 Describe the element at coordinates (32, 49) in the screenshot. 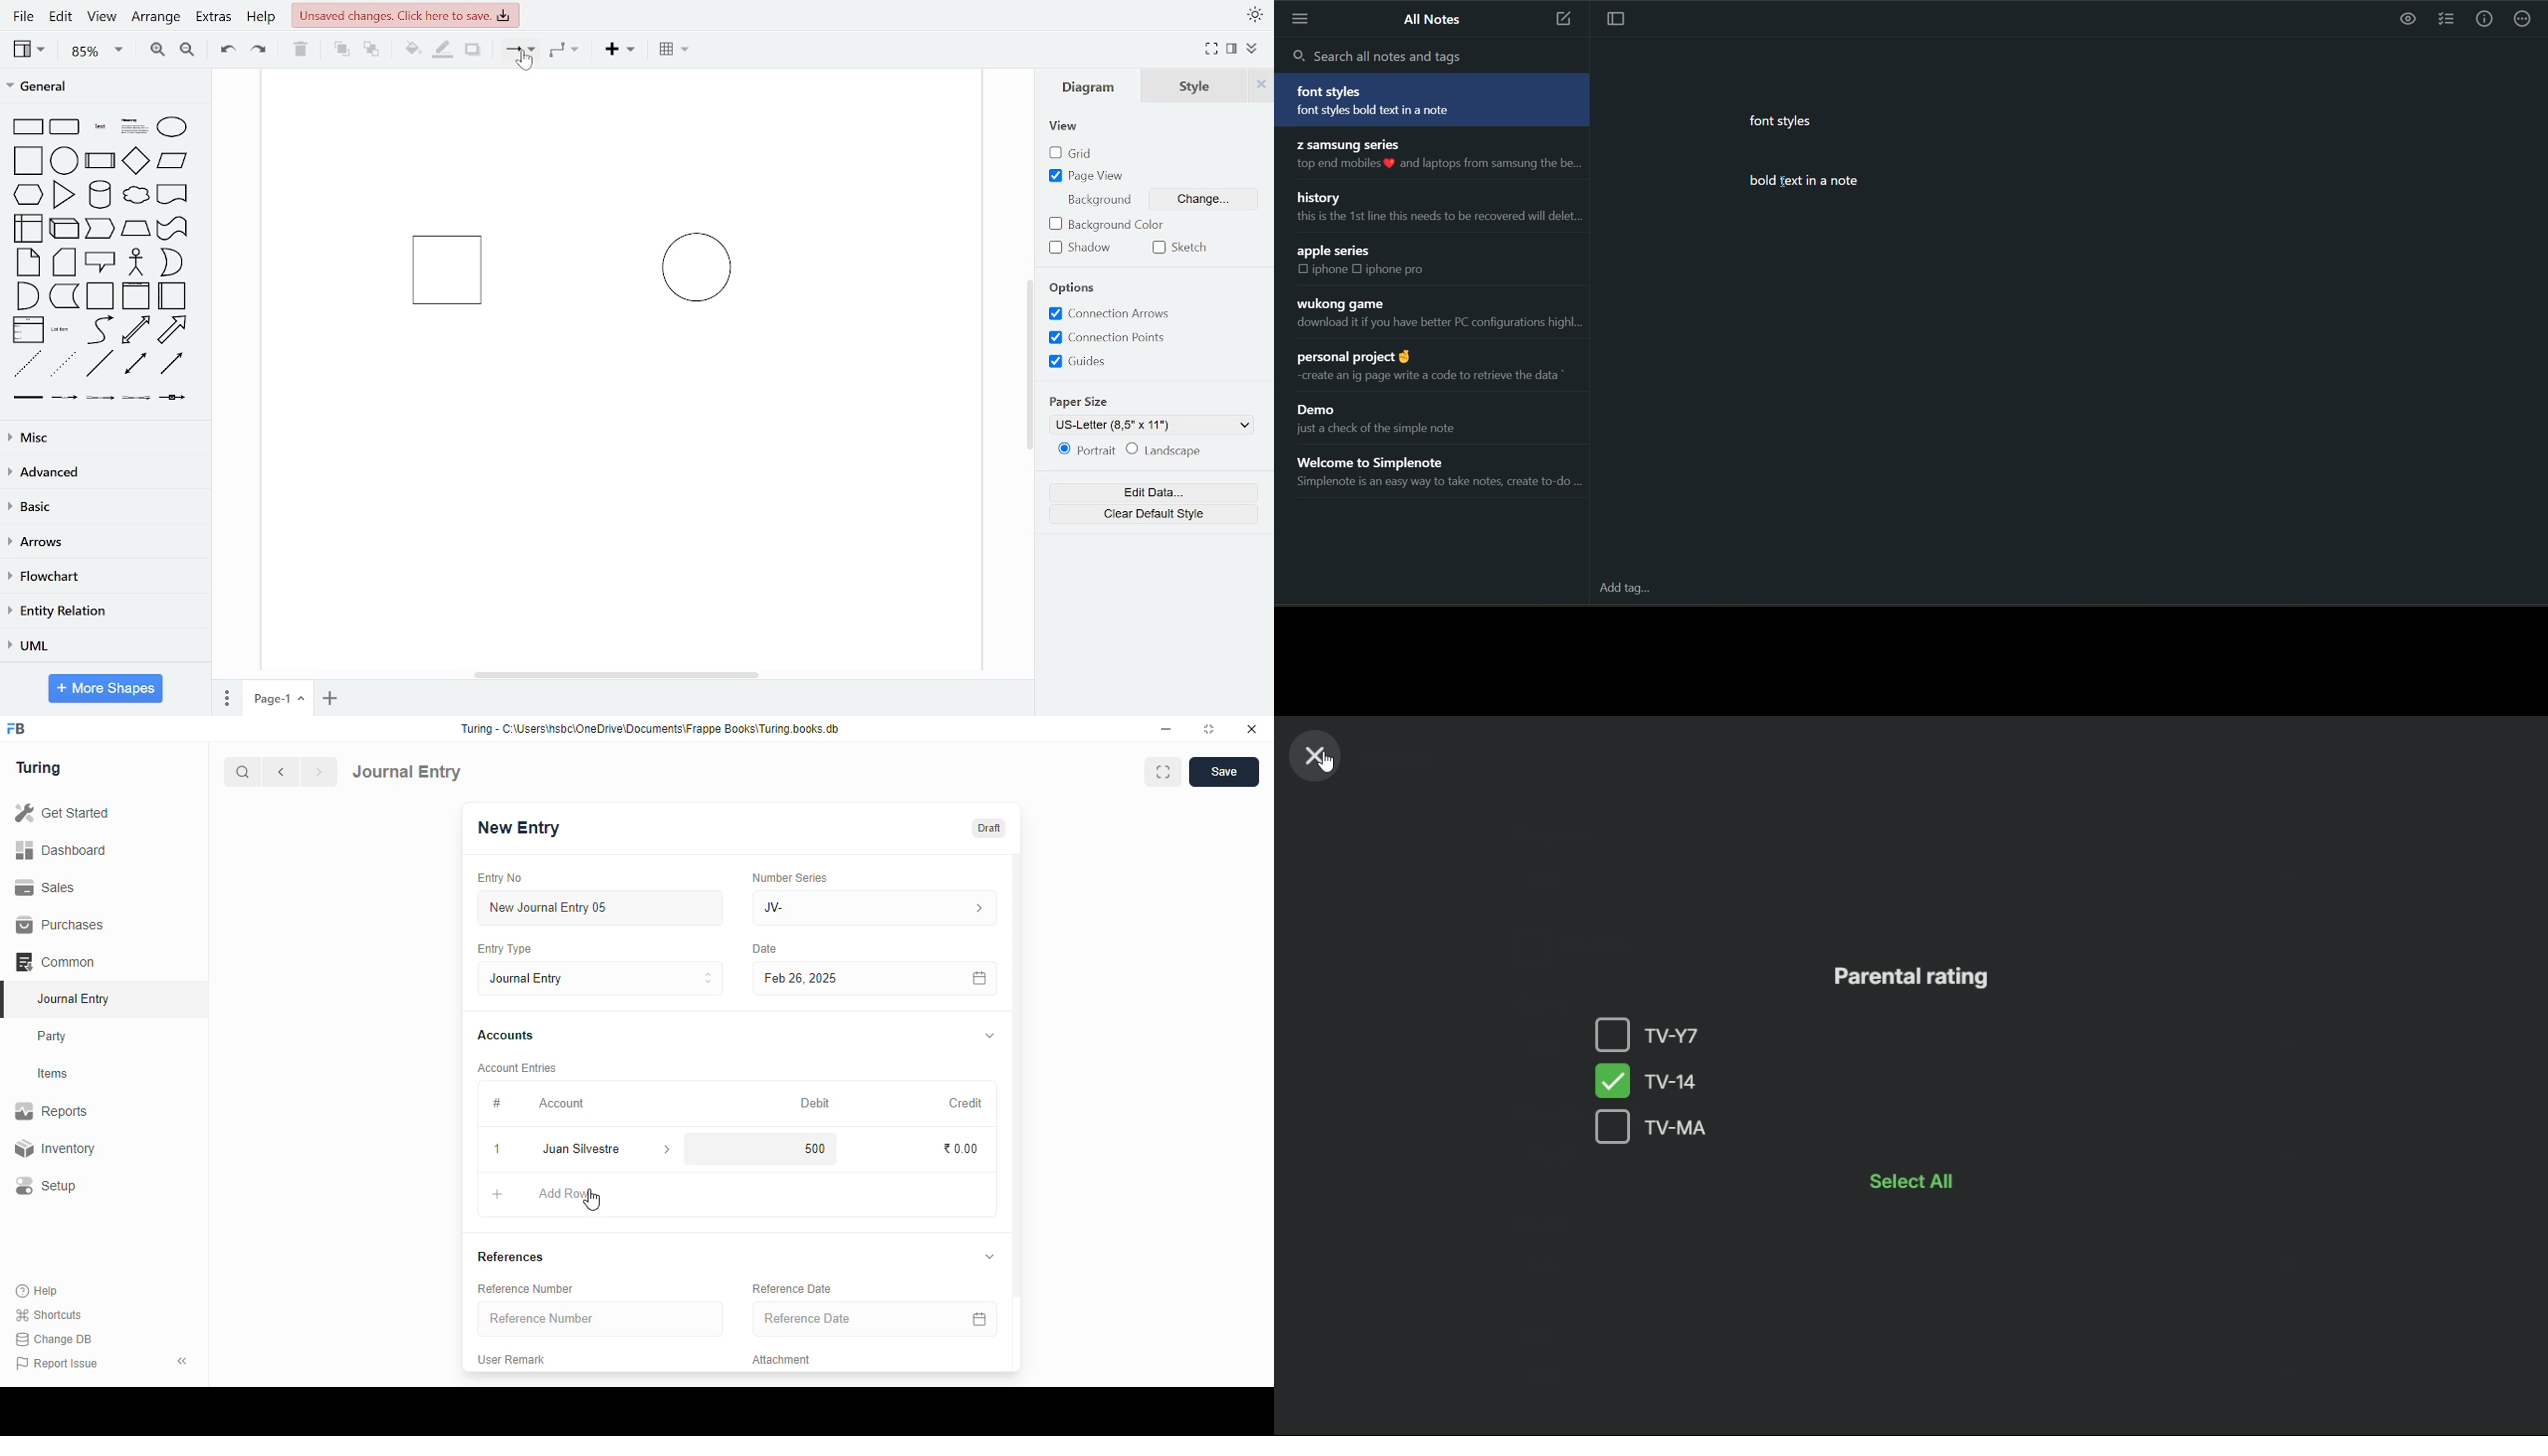

I see `view` at that location.